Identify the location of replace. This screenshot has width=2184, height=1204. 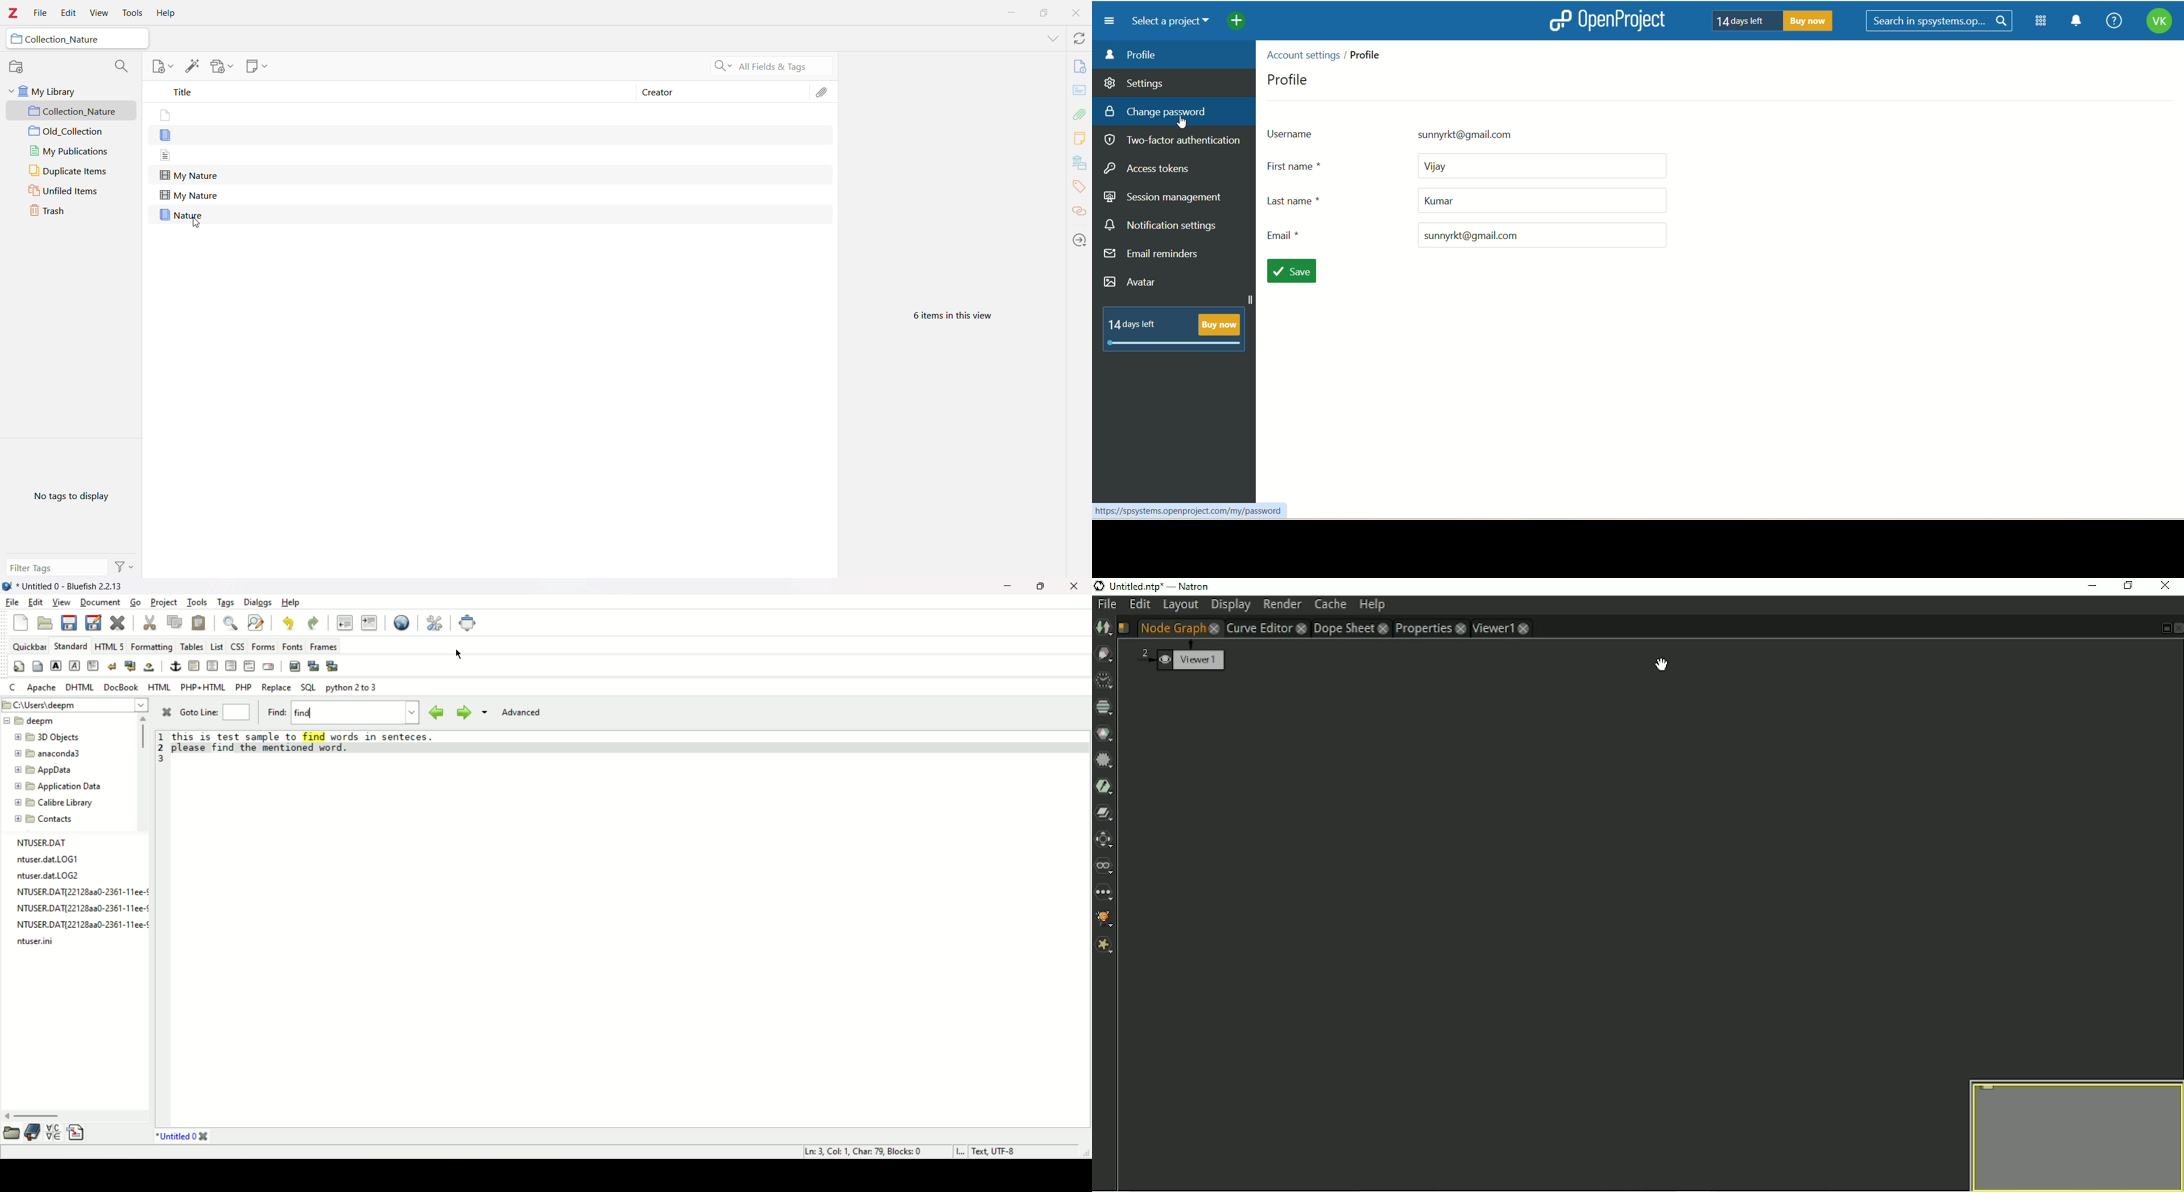
(277, 688).